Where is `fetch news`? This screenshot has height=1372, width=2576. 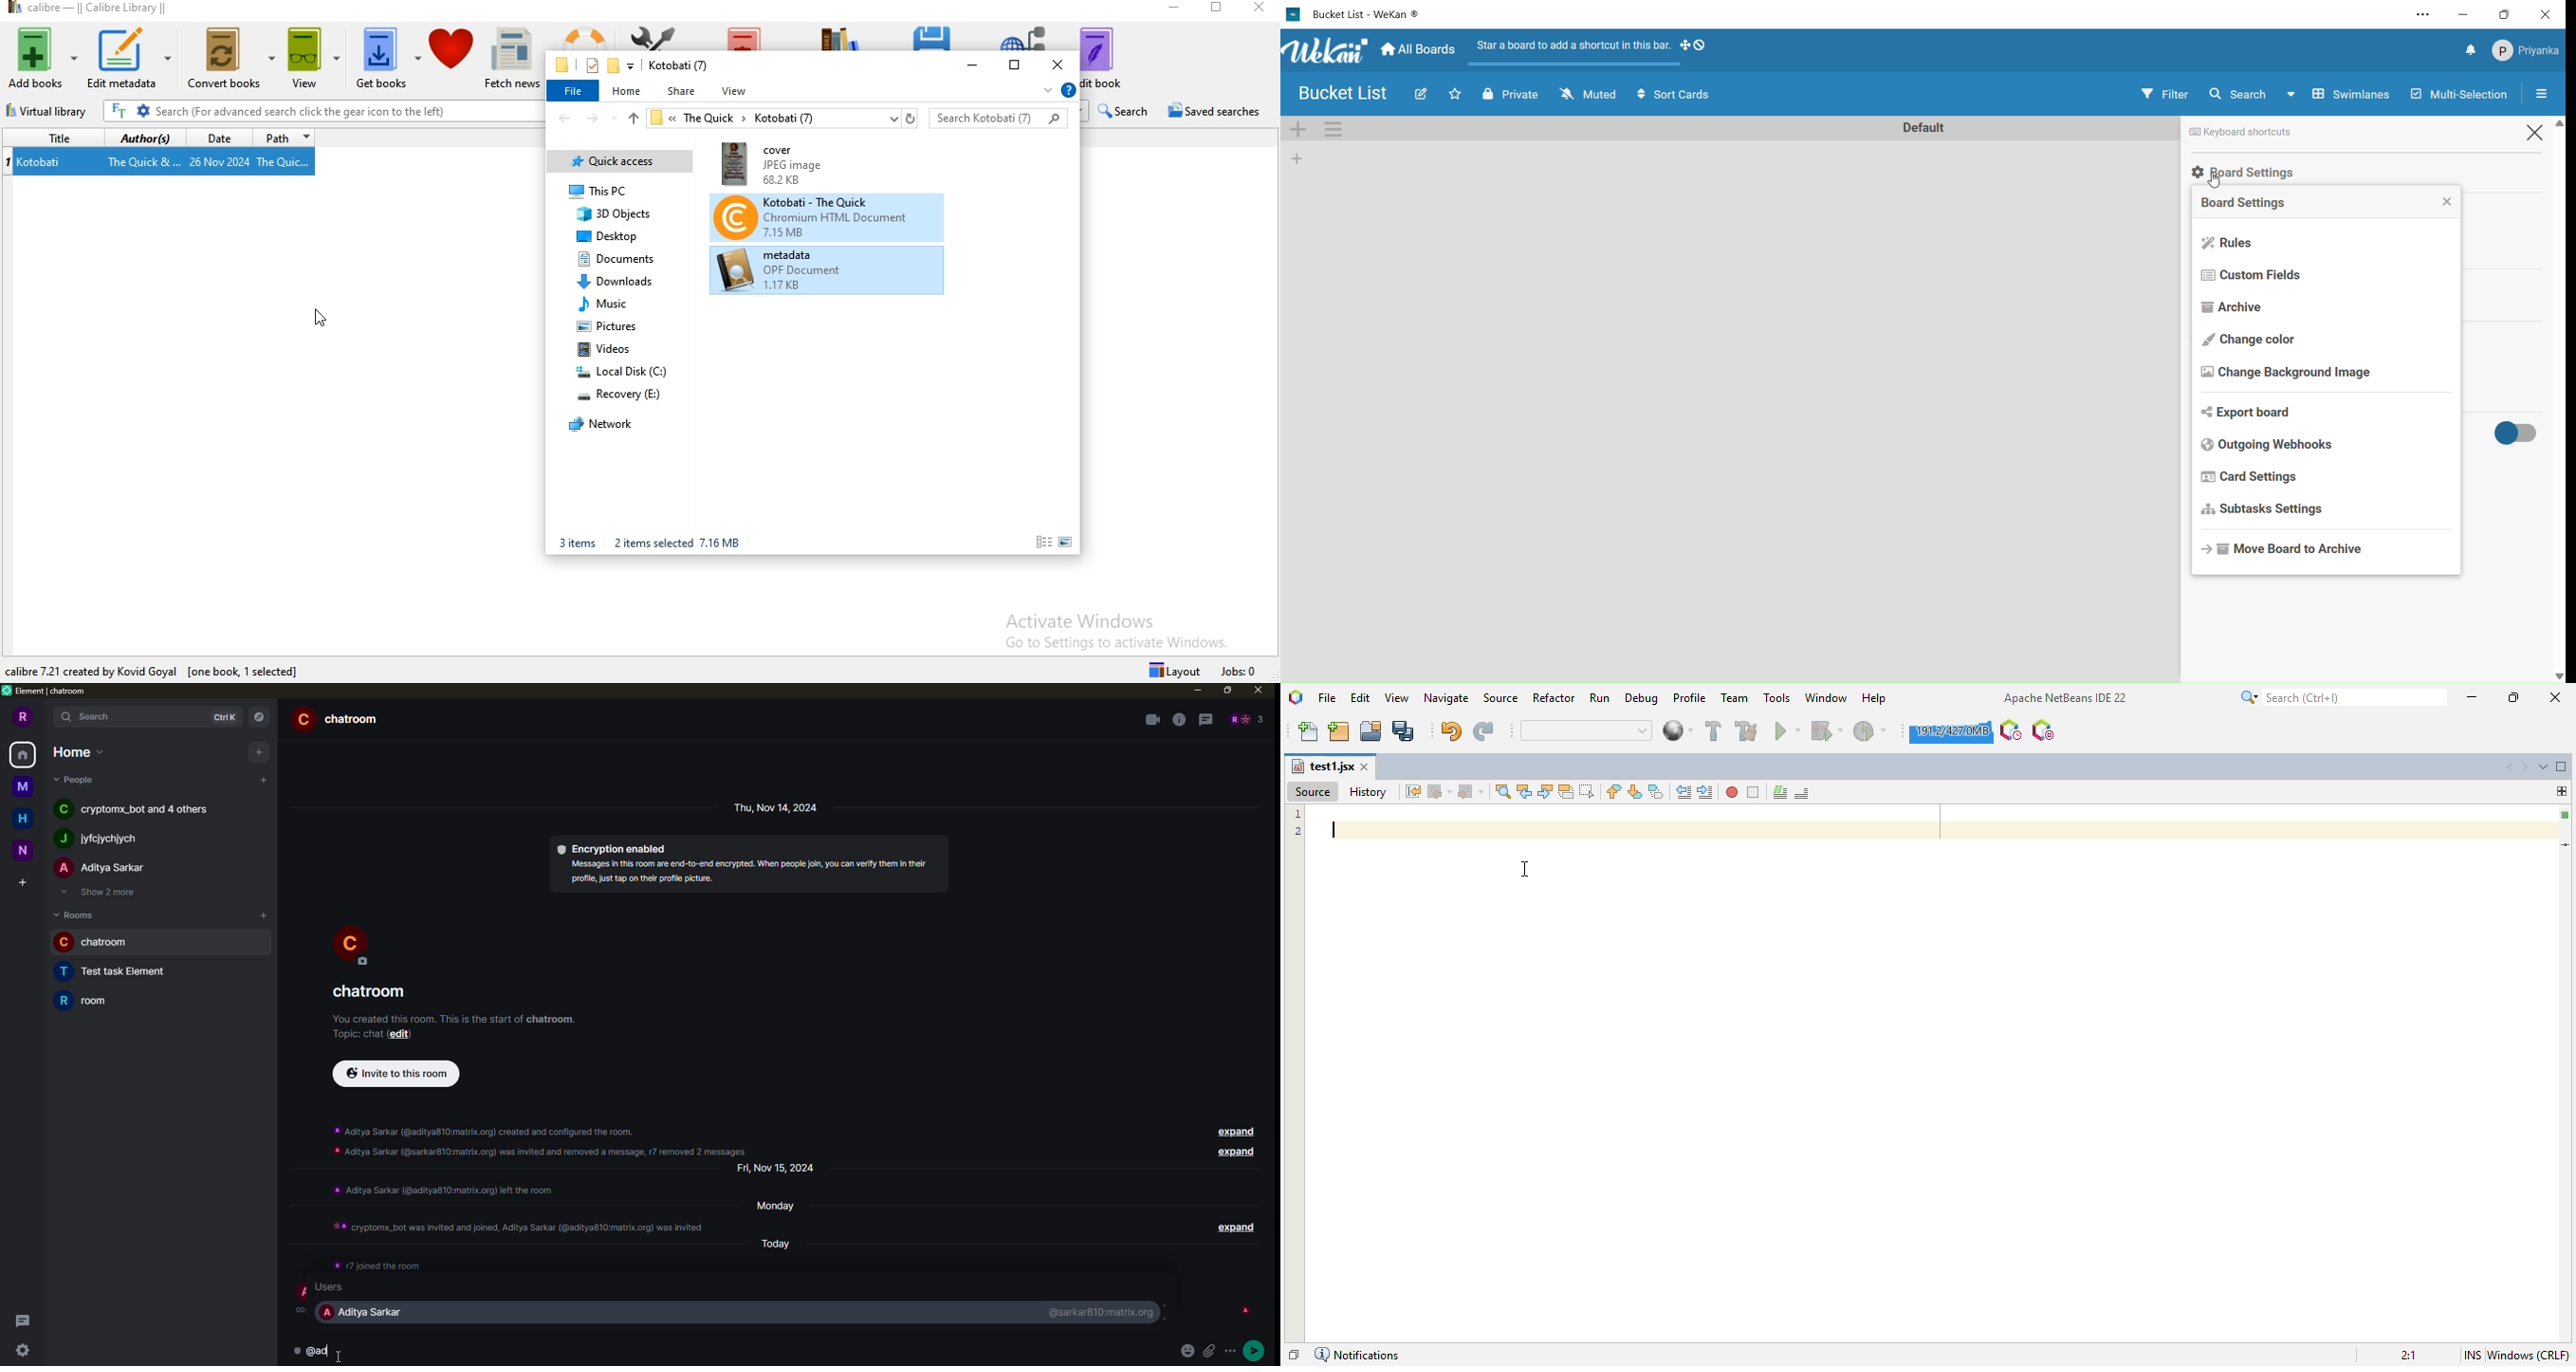
fetch news is located at coordinates (514, 60).